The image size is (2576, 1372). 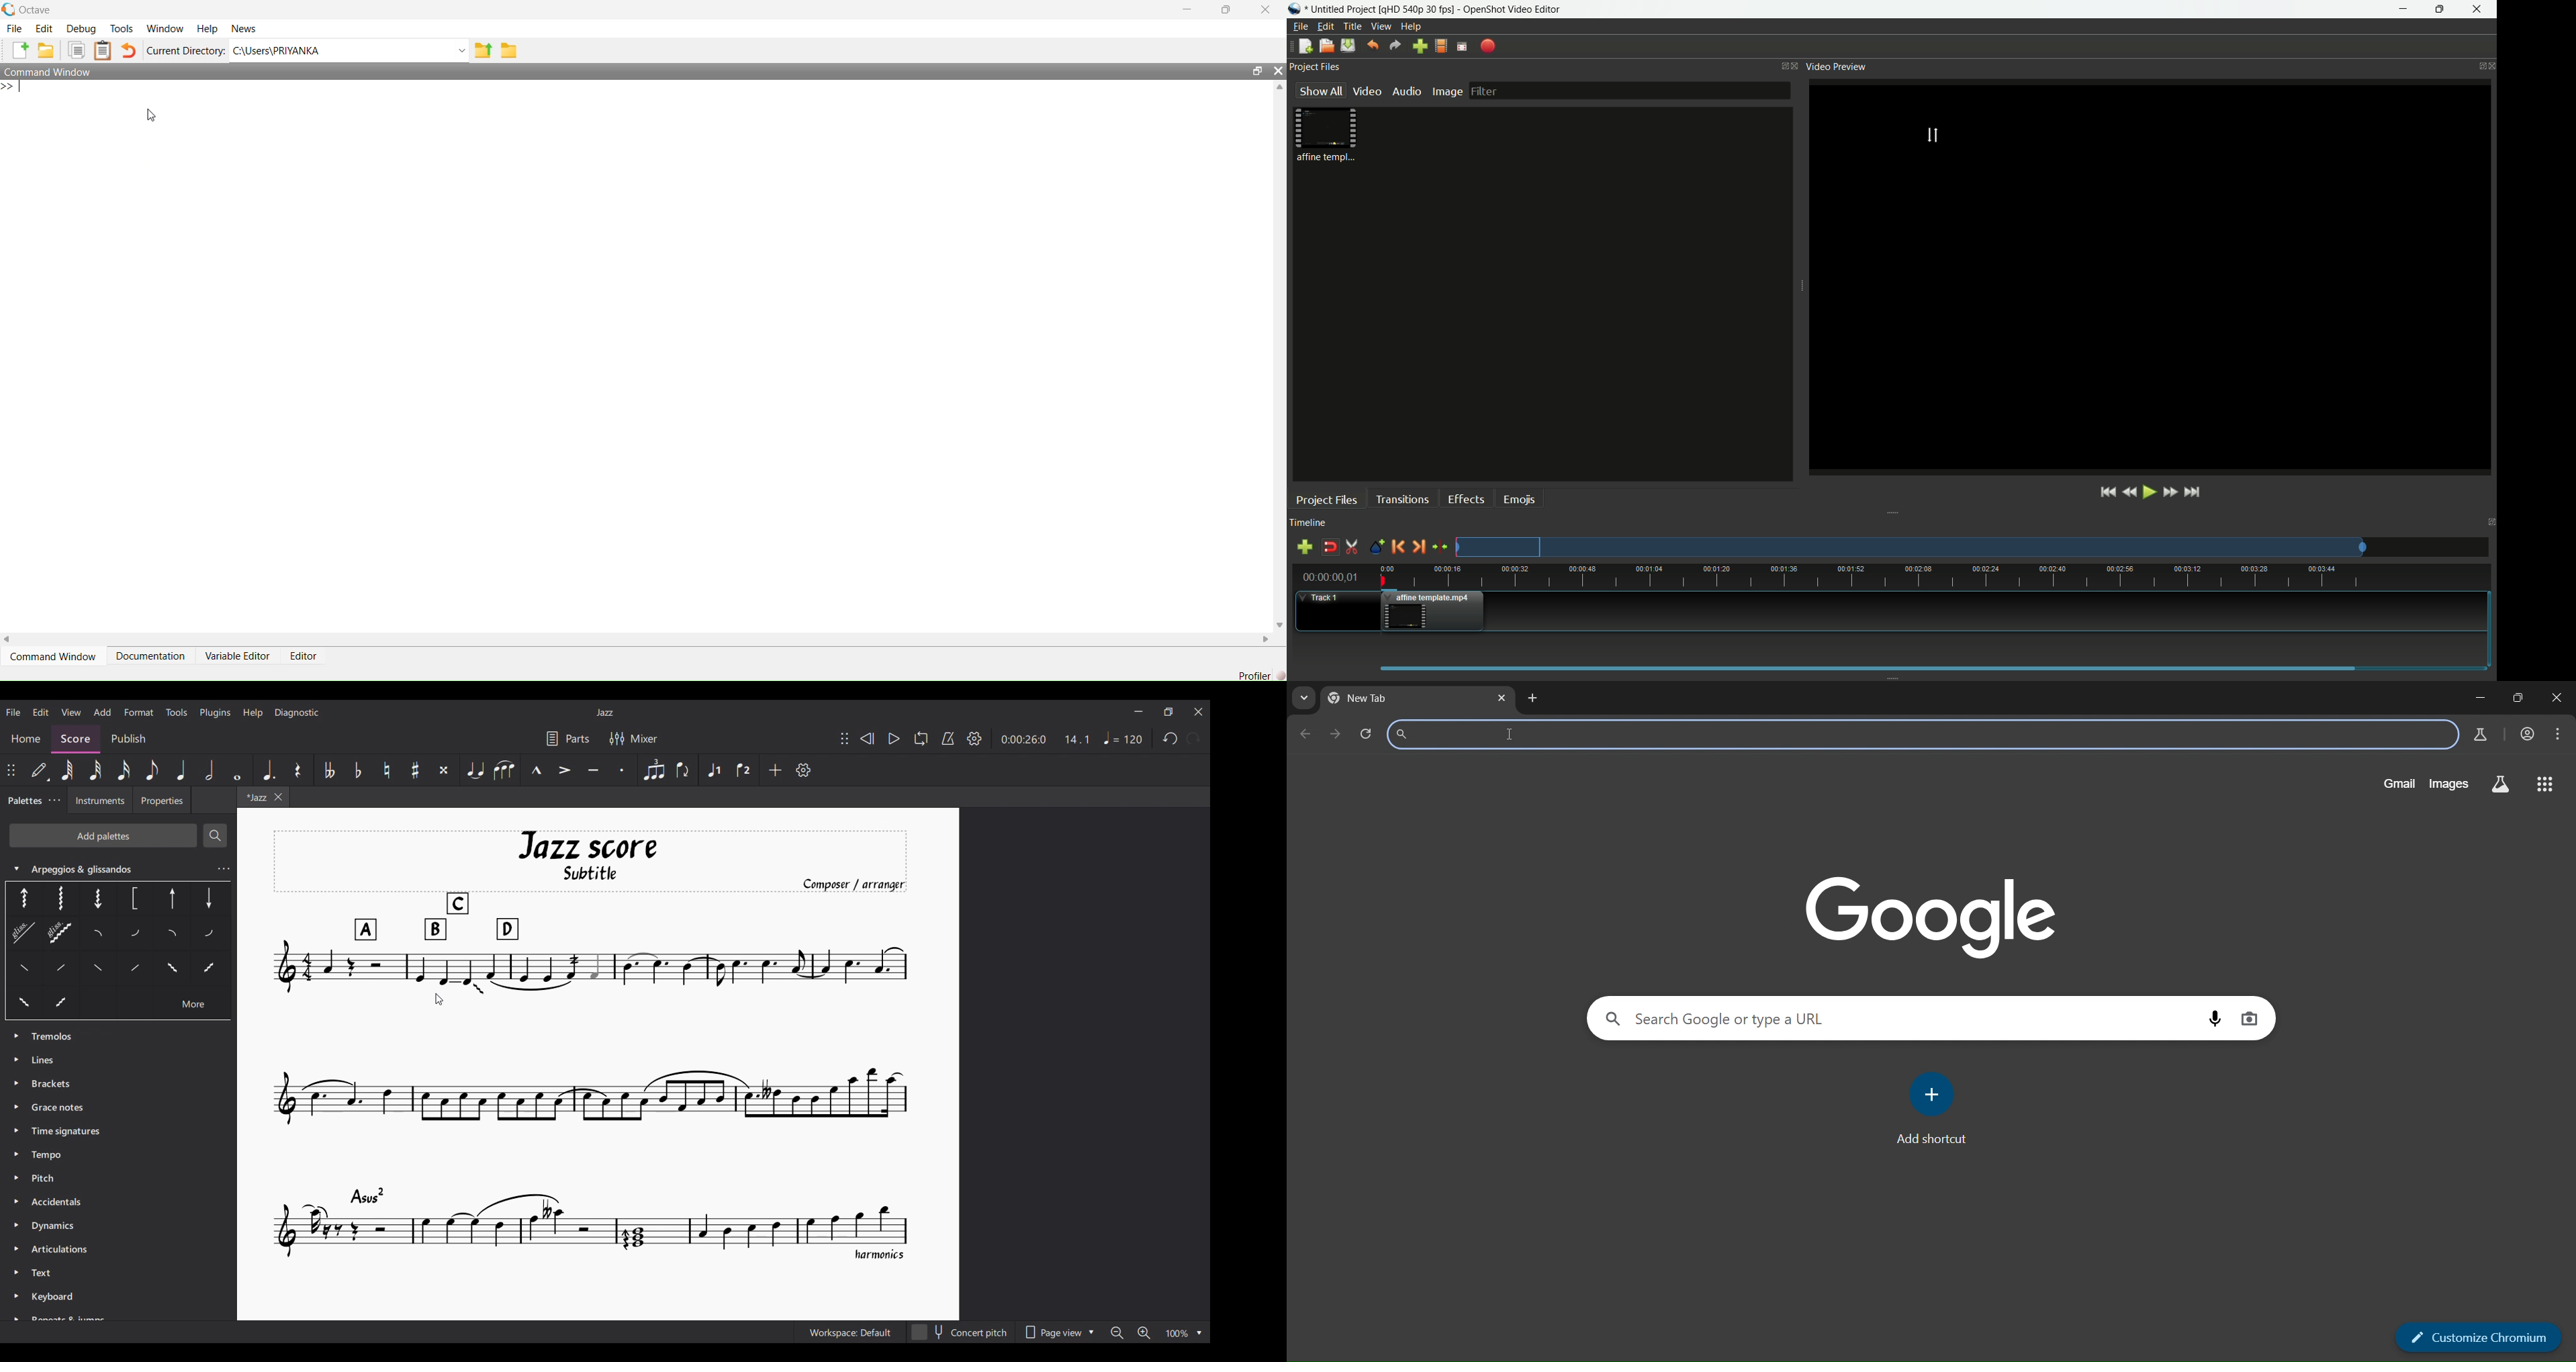 I want to click on File menu, so click(x=13, y=712).